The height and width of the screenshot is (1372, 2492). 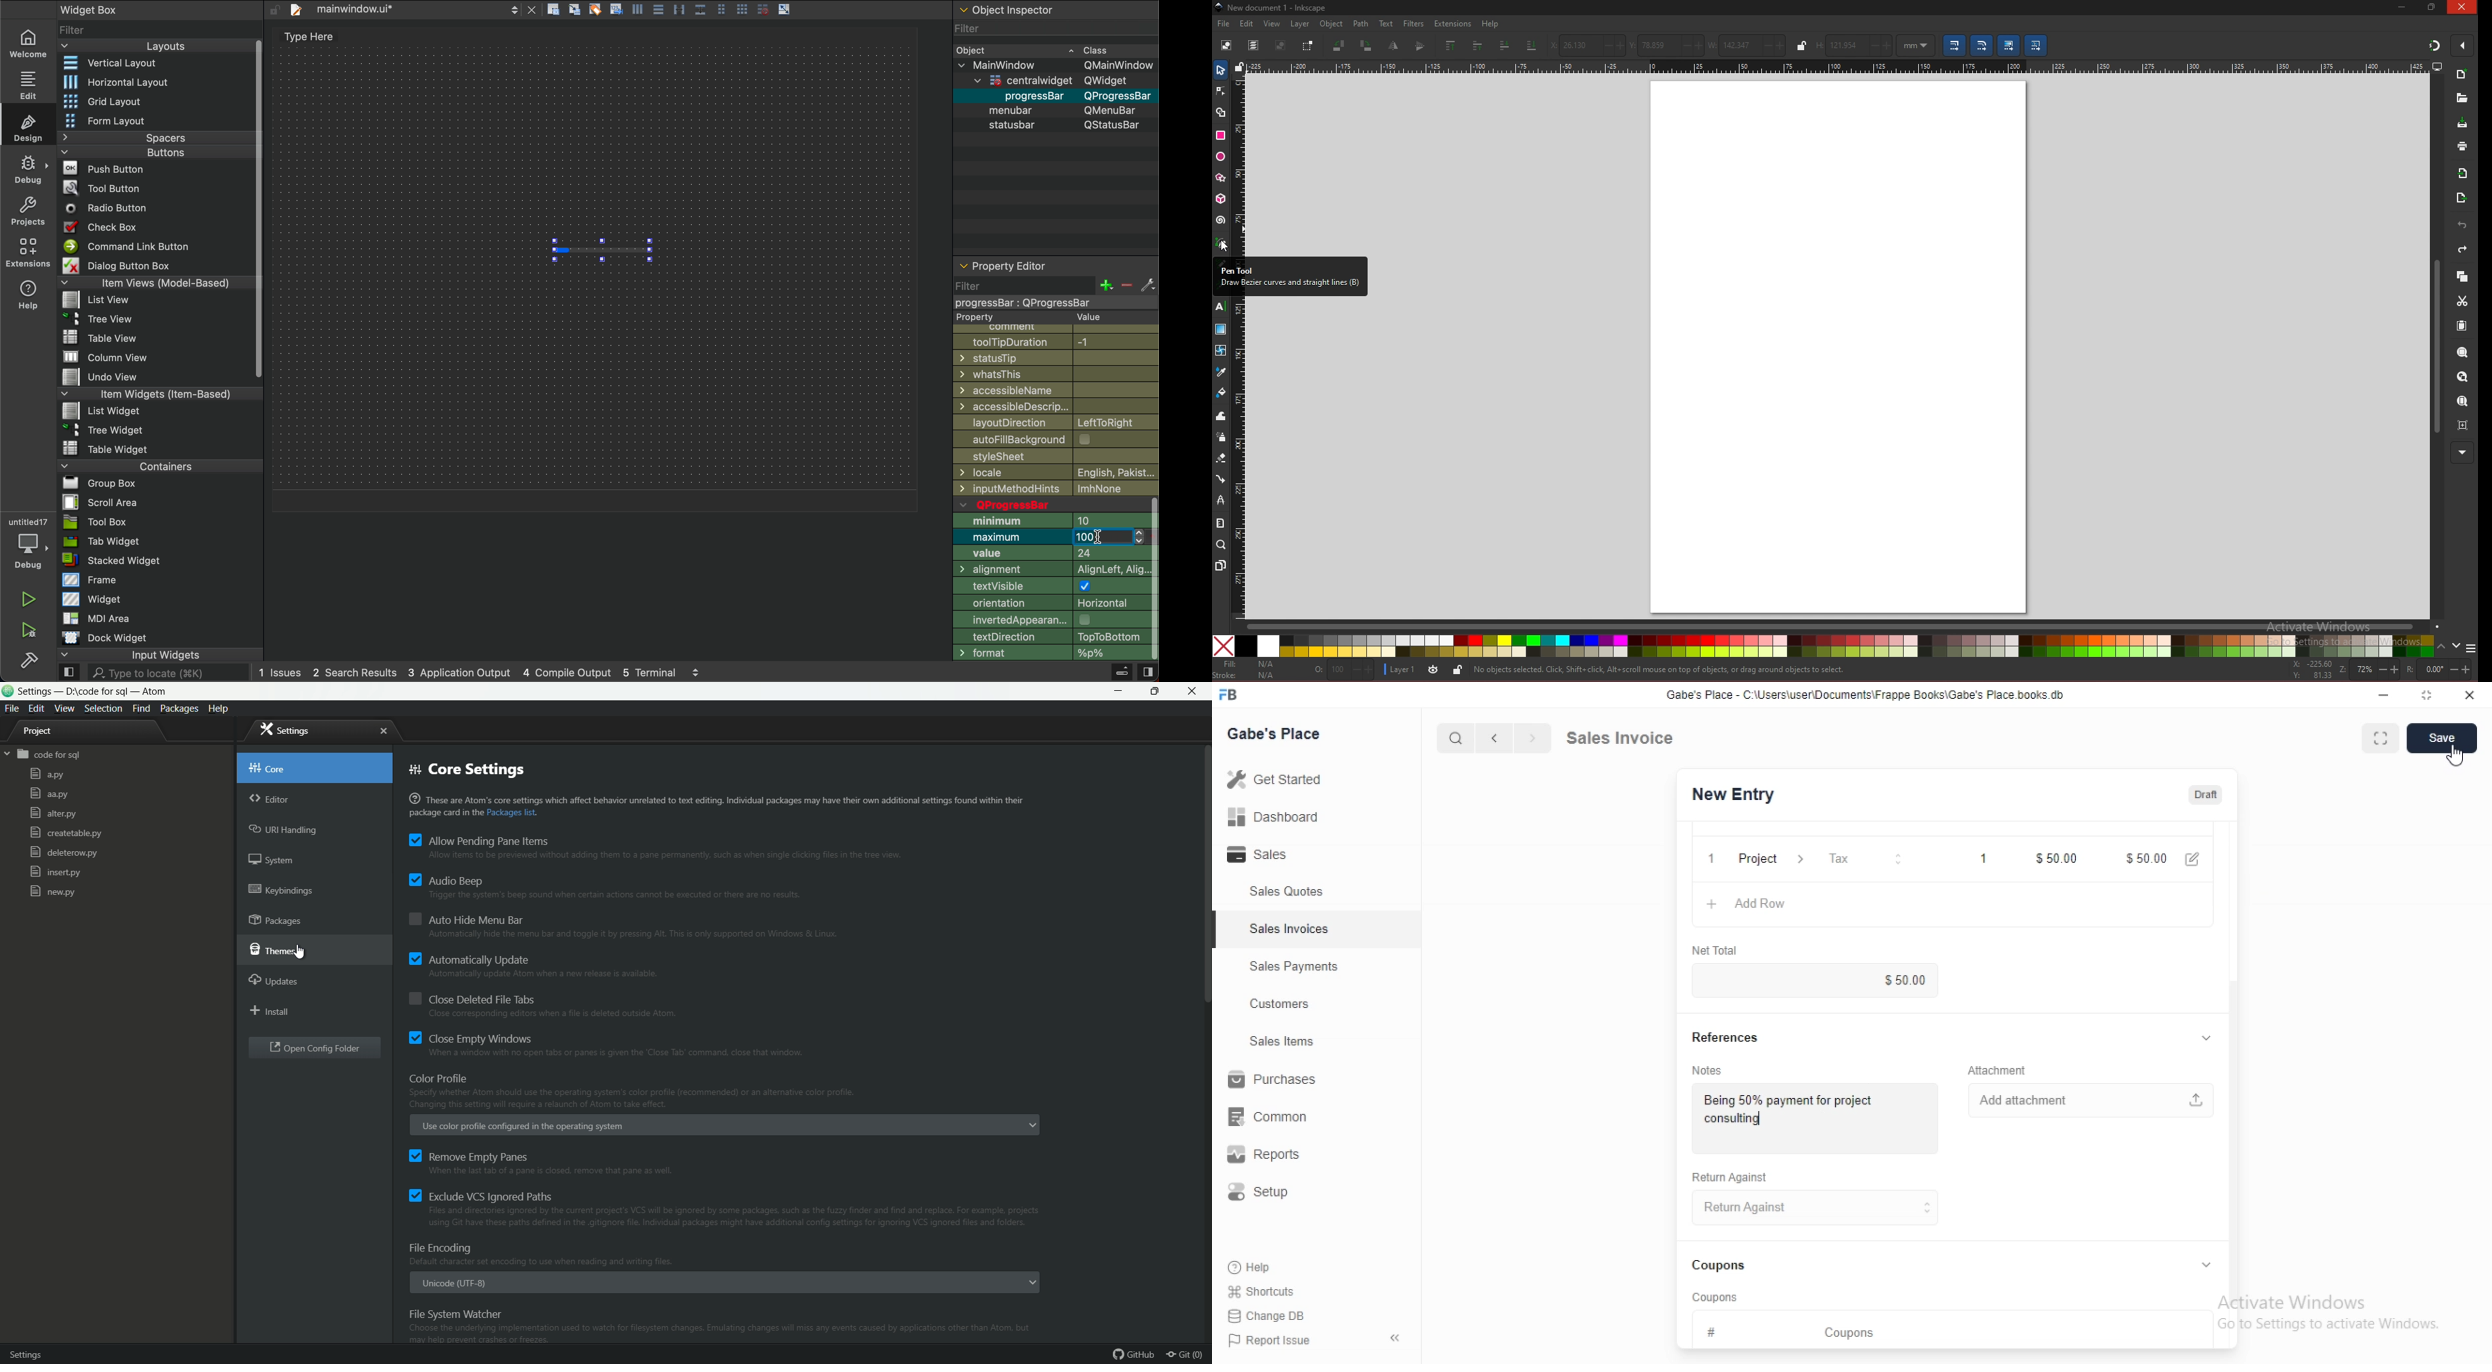 I want to click on choose the underlying implementation used to watch for filesystem changes . emulating changes will miss any events caused by applications other than atom, but may help prevent crashes or freezes., so click(x=724, y=1334).